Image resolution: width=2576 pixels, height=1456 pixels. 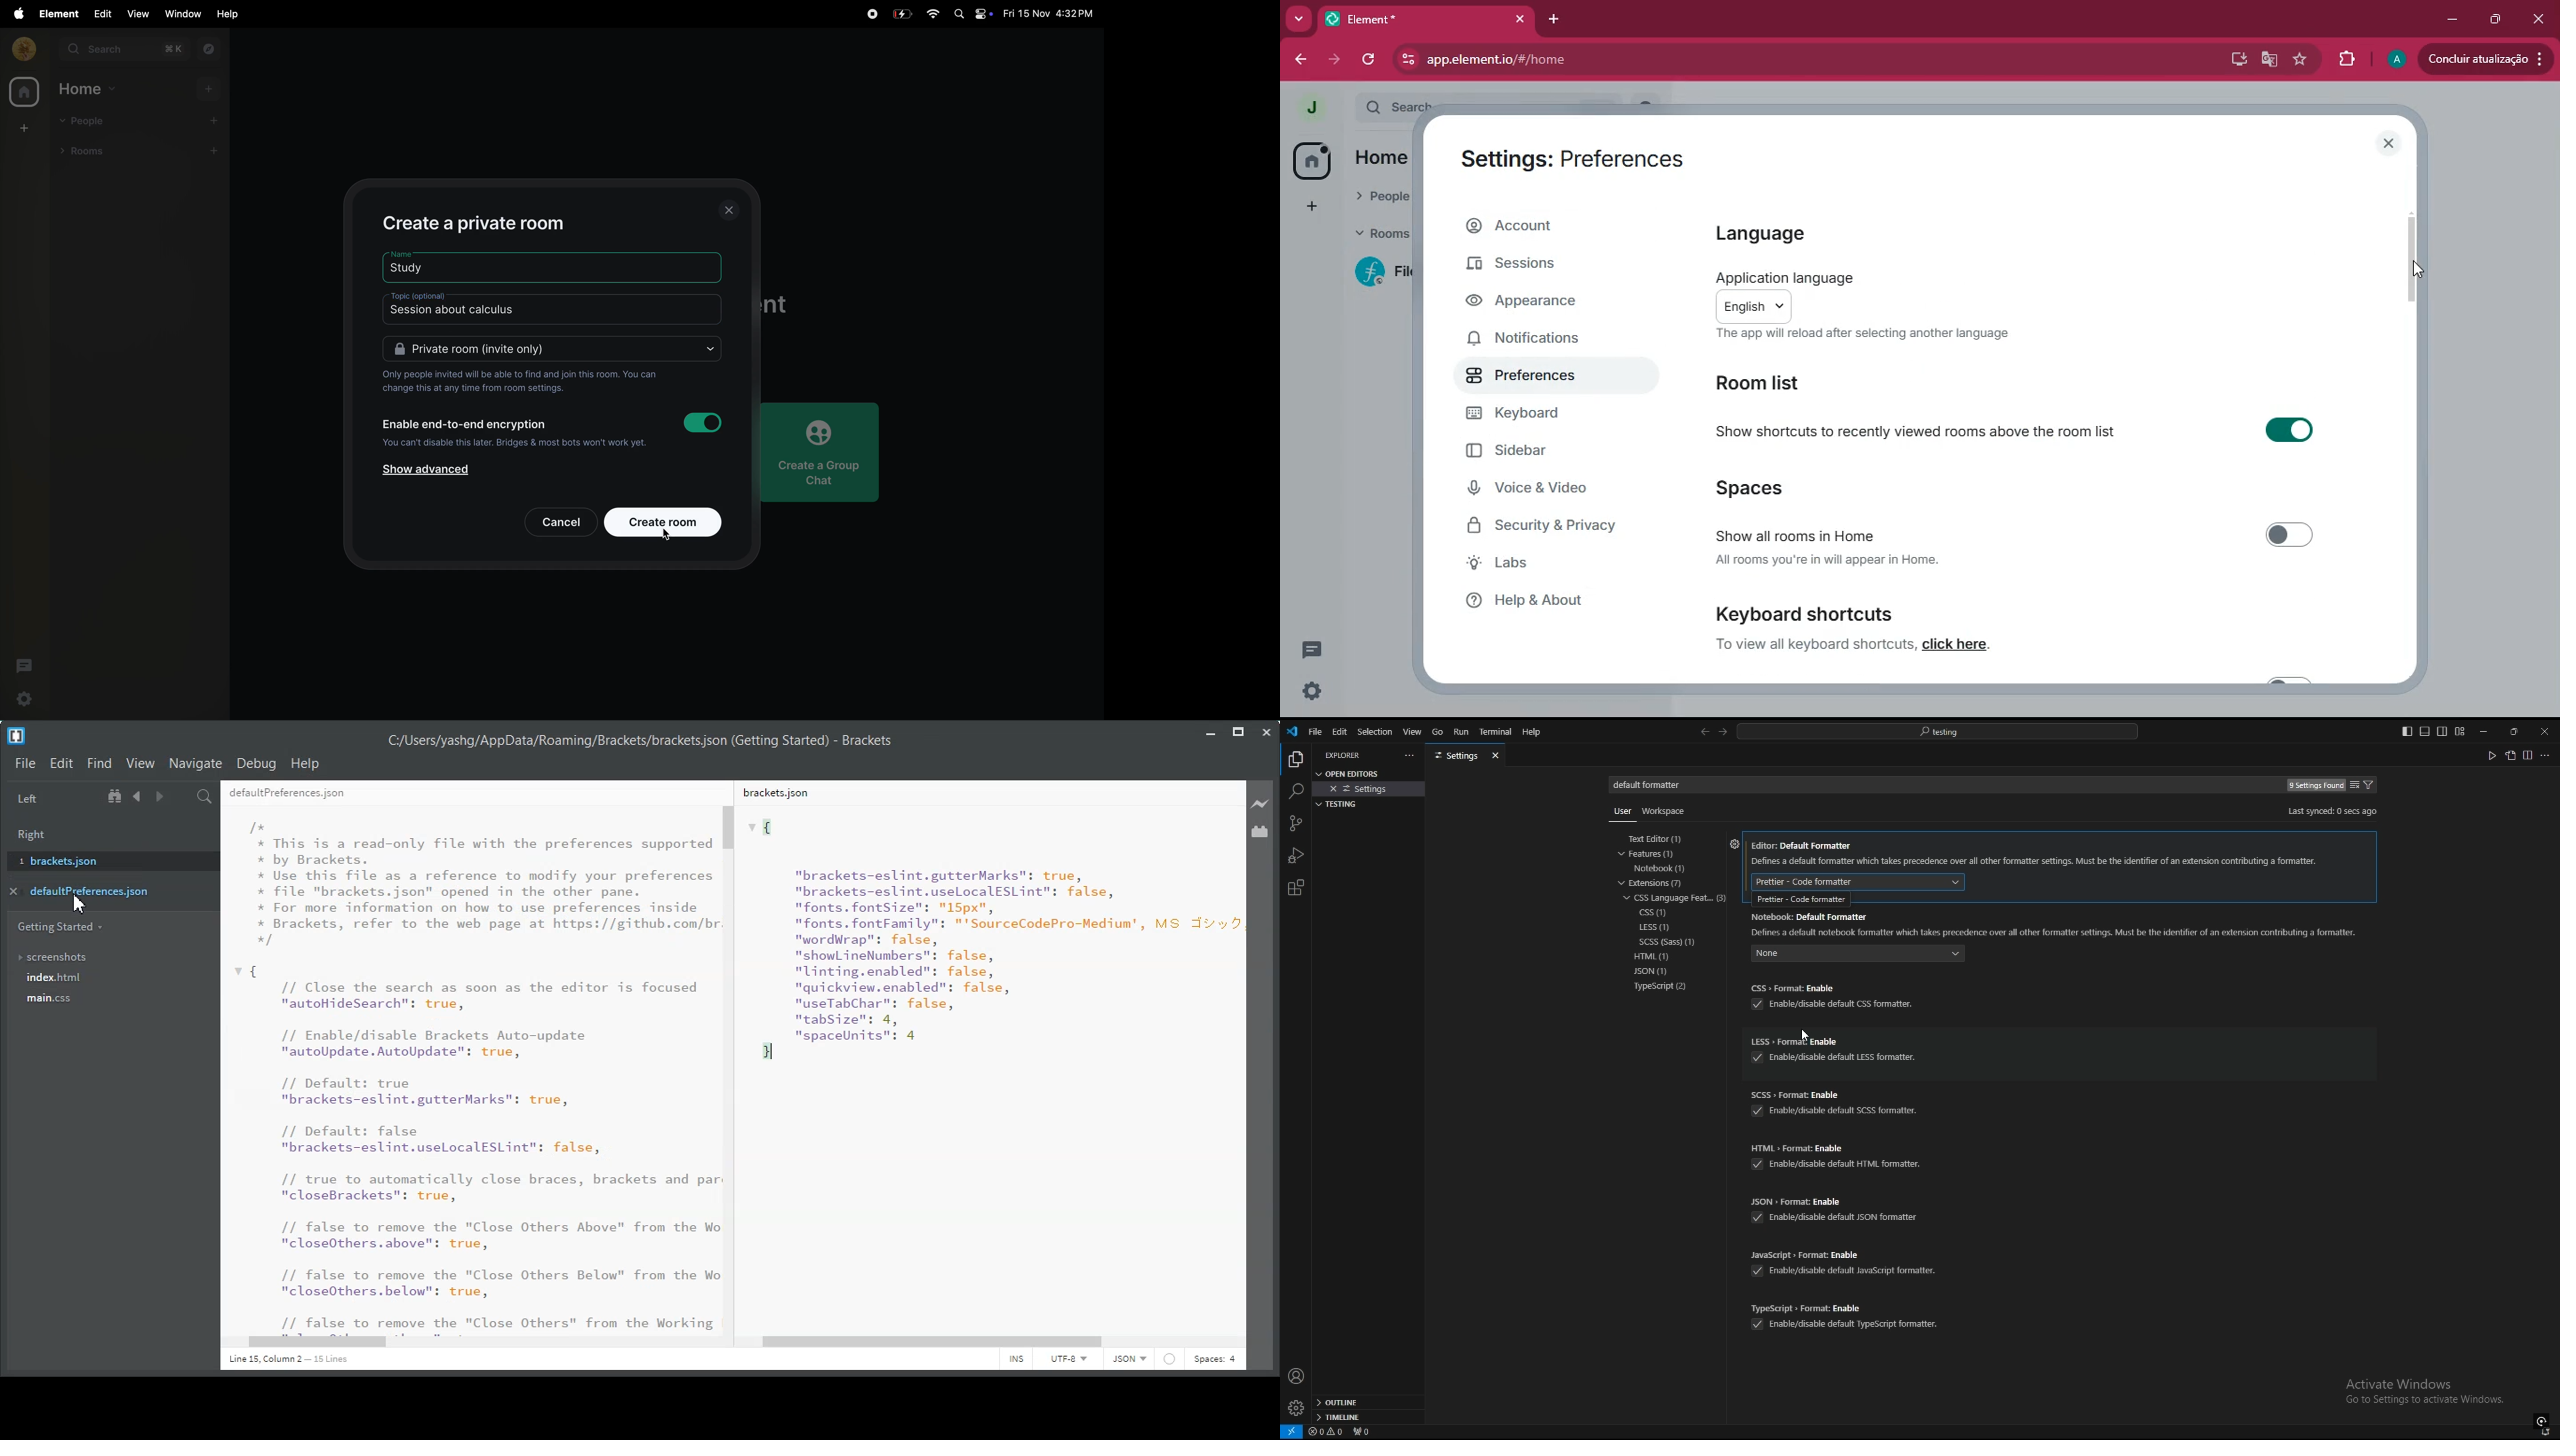 I want to click on timeline, so click(x=1368, y=1419).